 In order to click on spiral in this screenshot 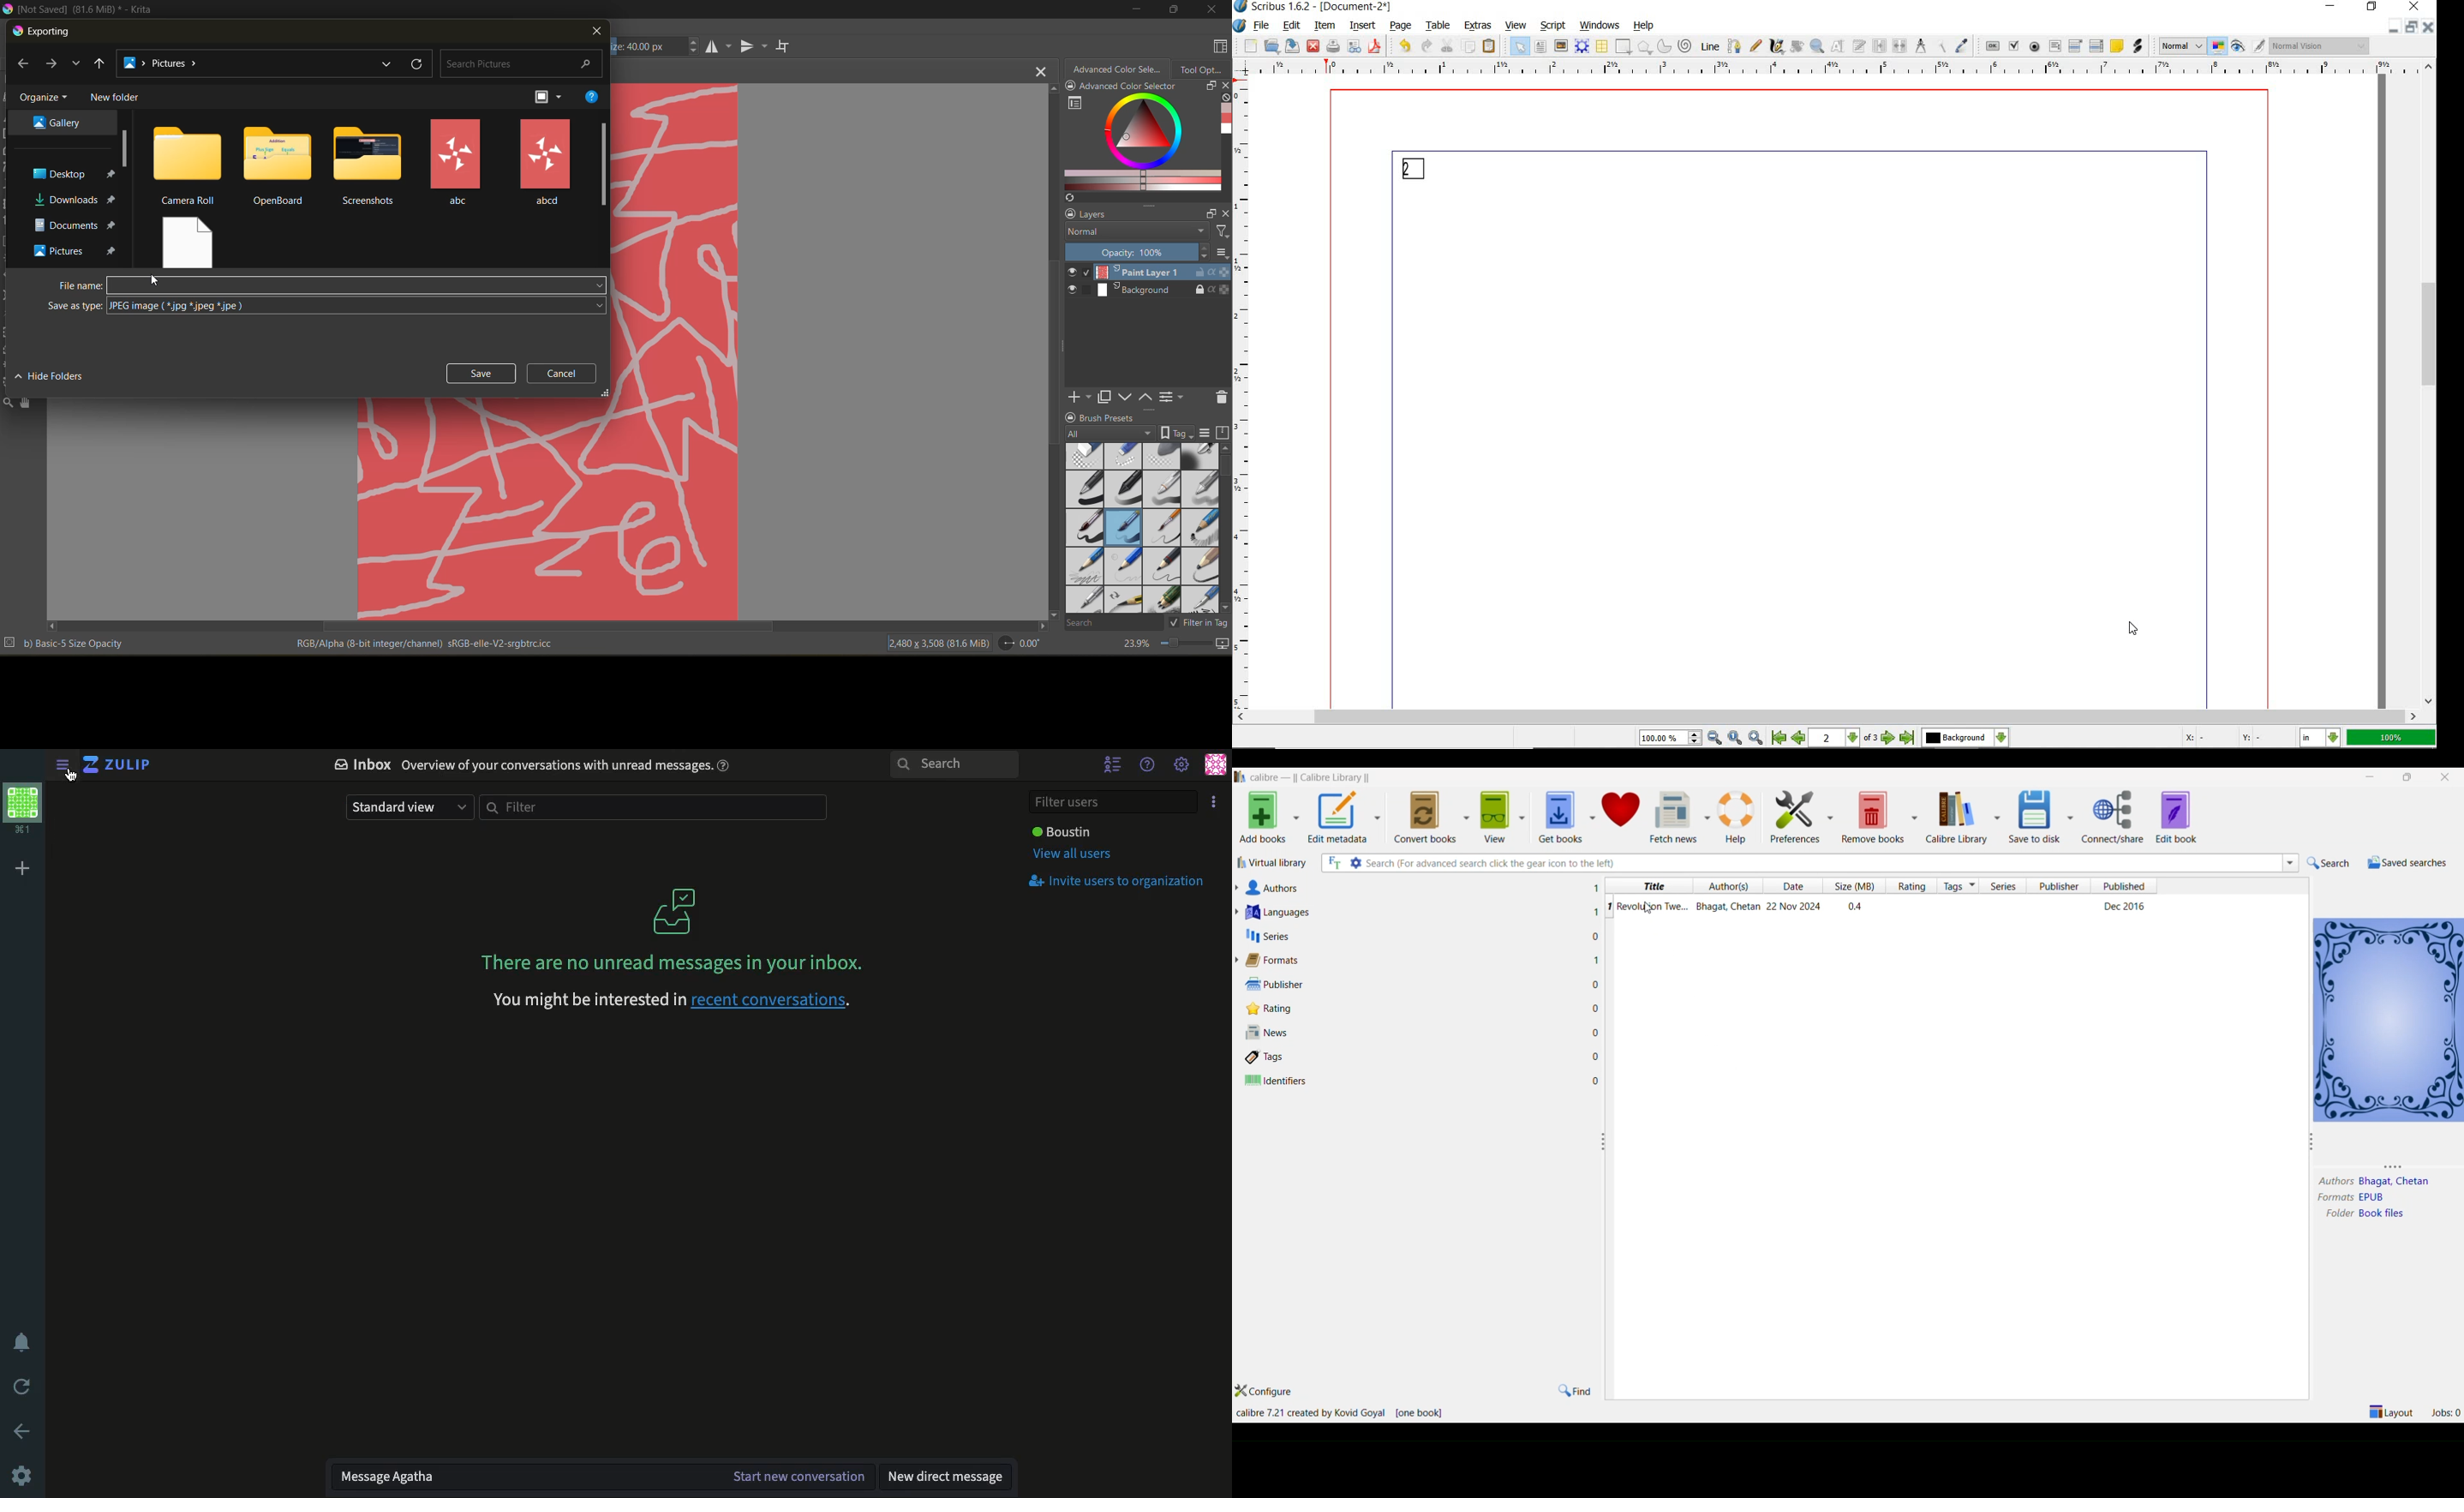, I will do `click(1685, 45)`.